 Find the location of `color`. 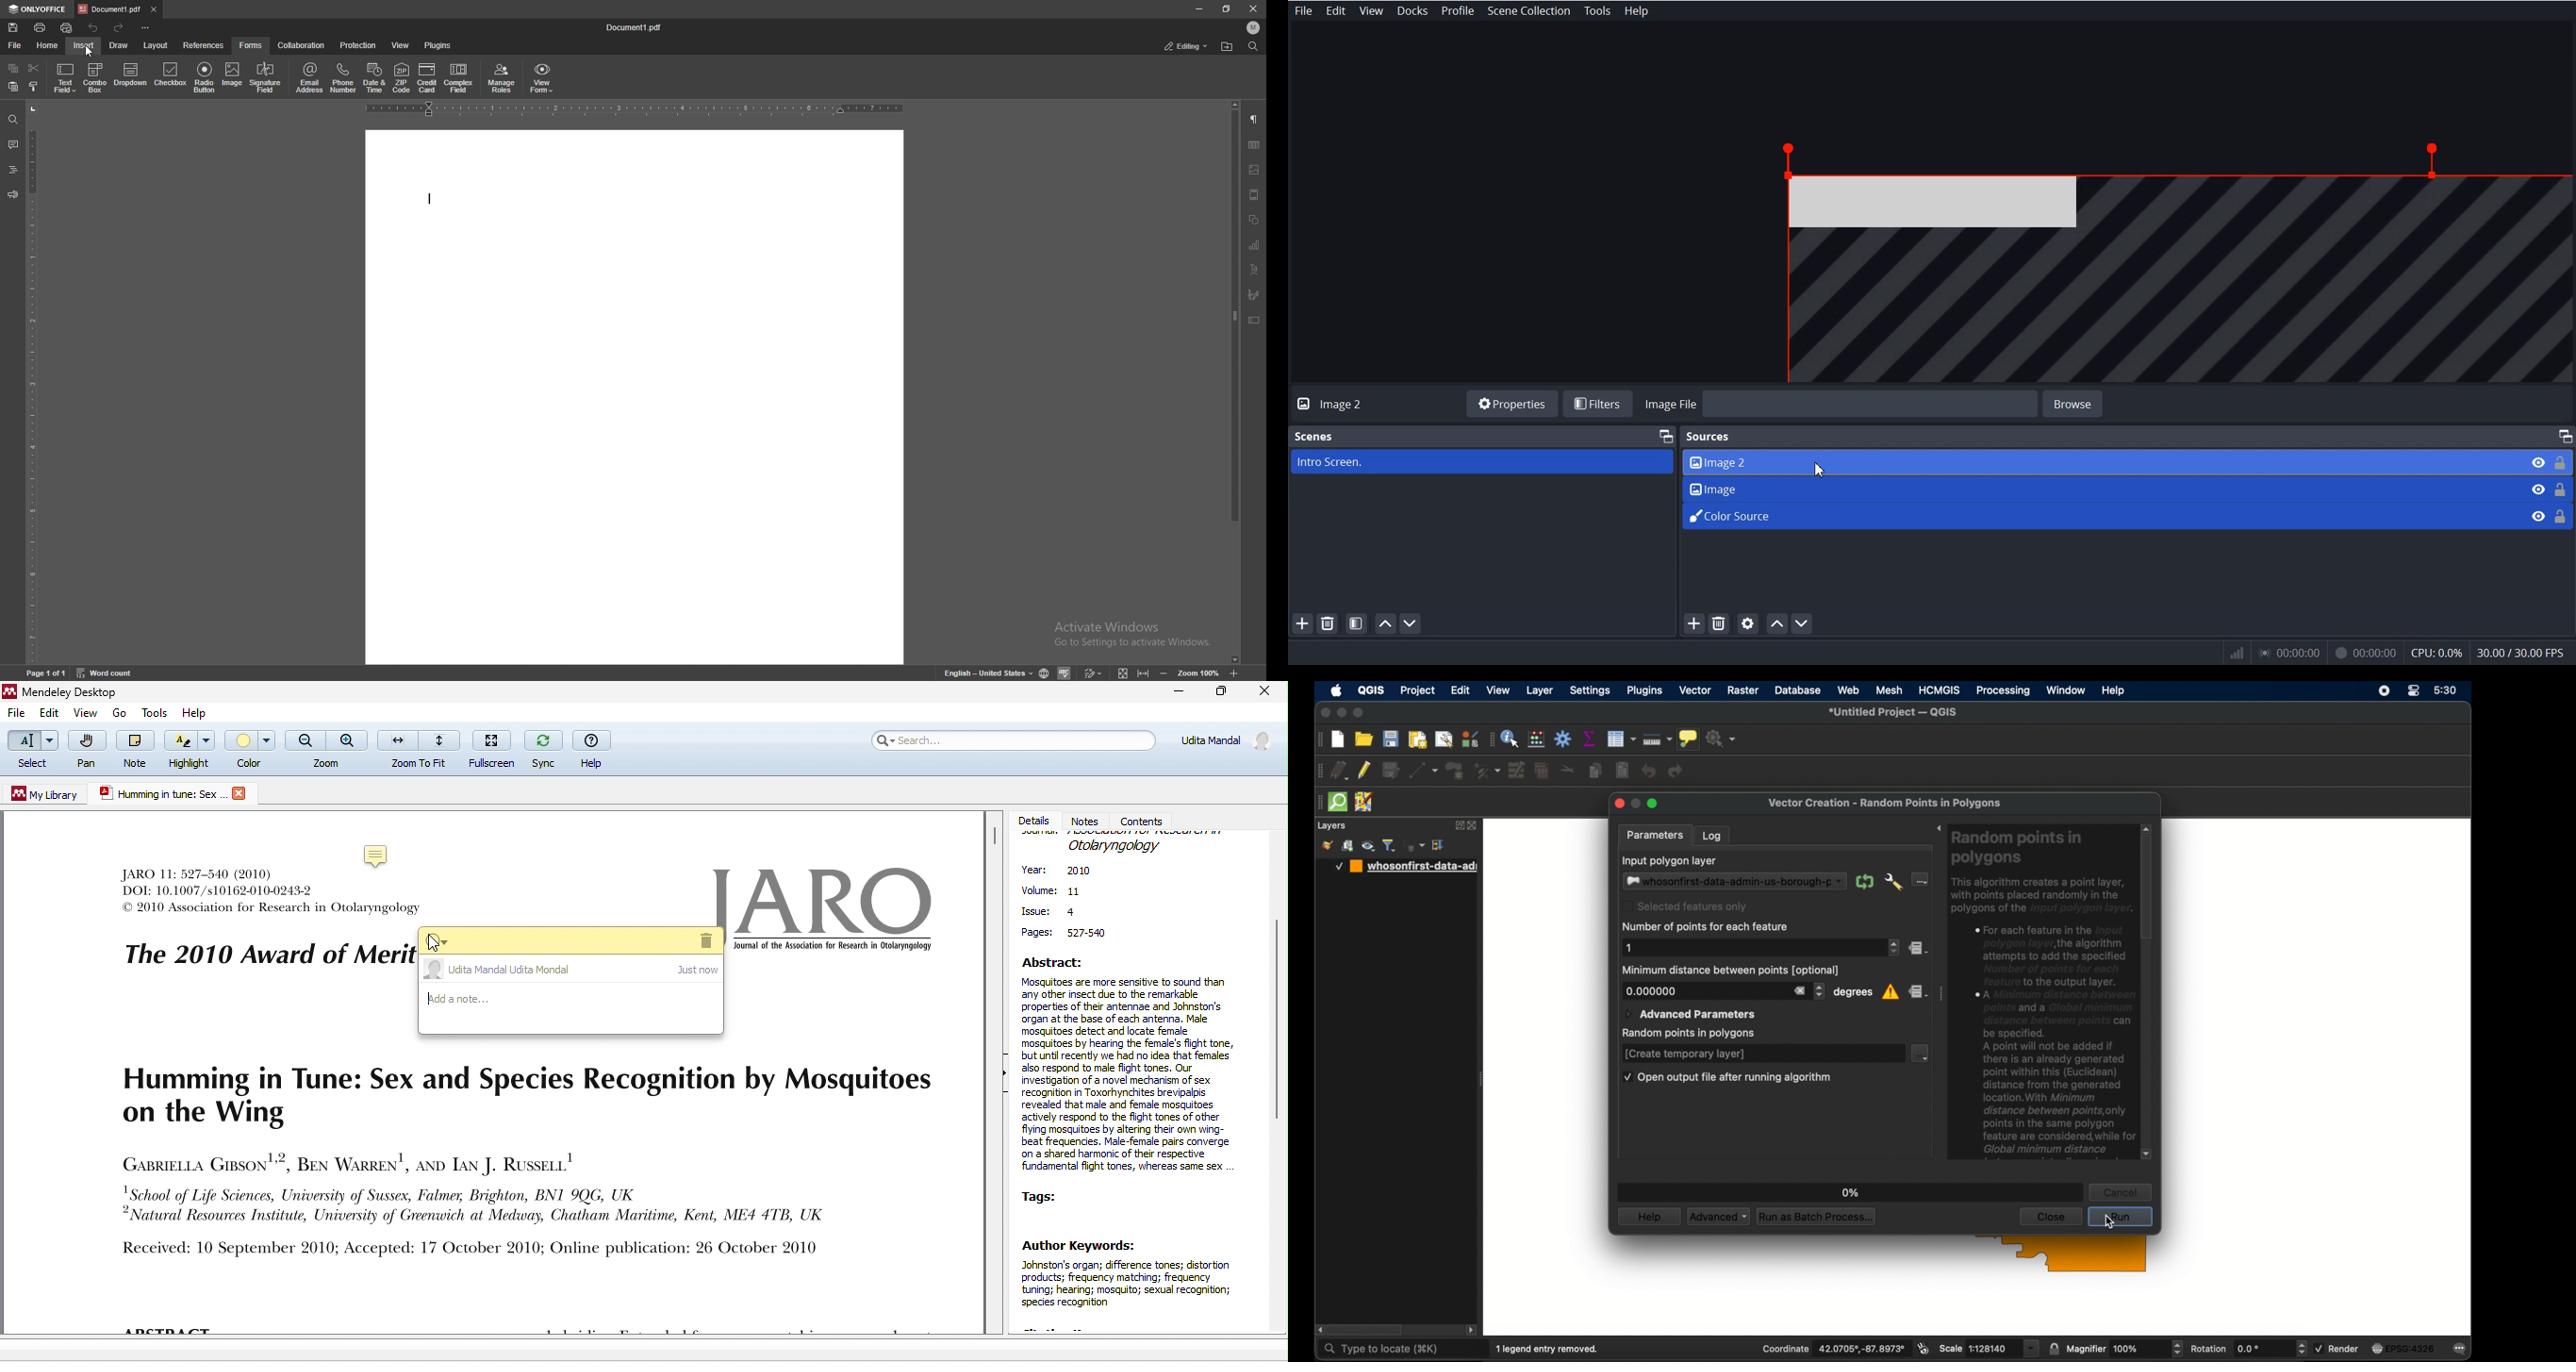

color is located at coordinates (251, 747).